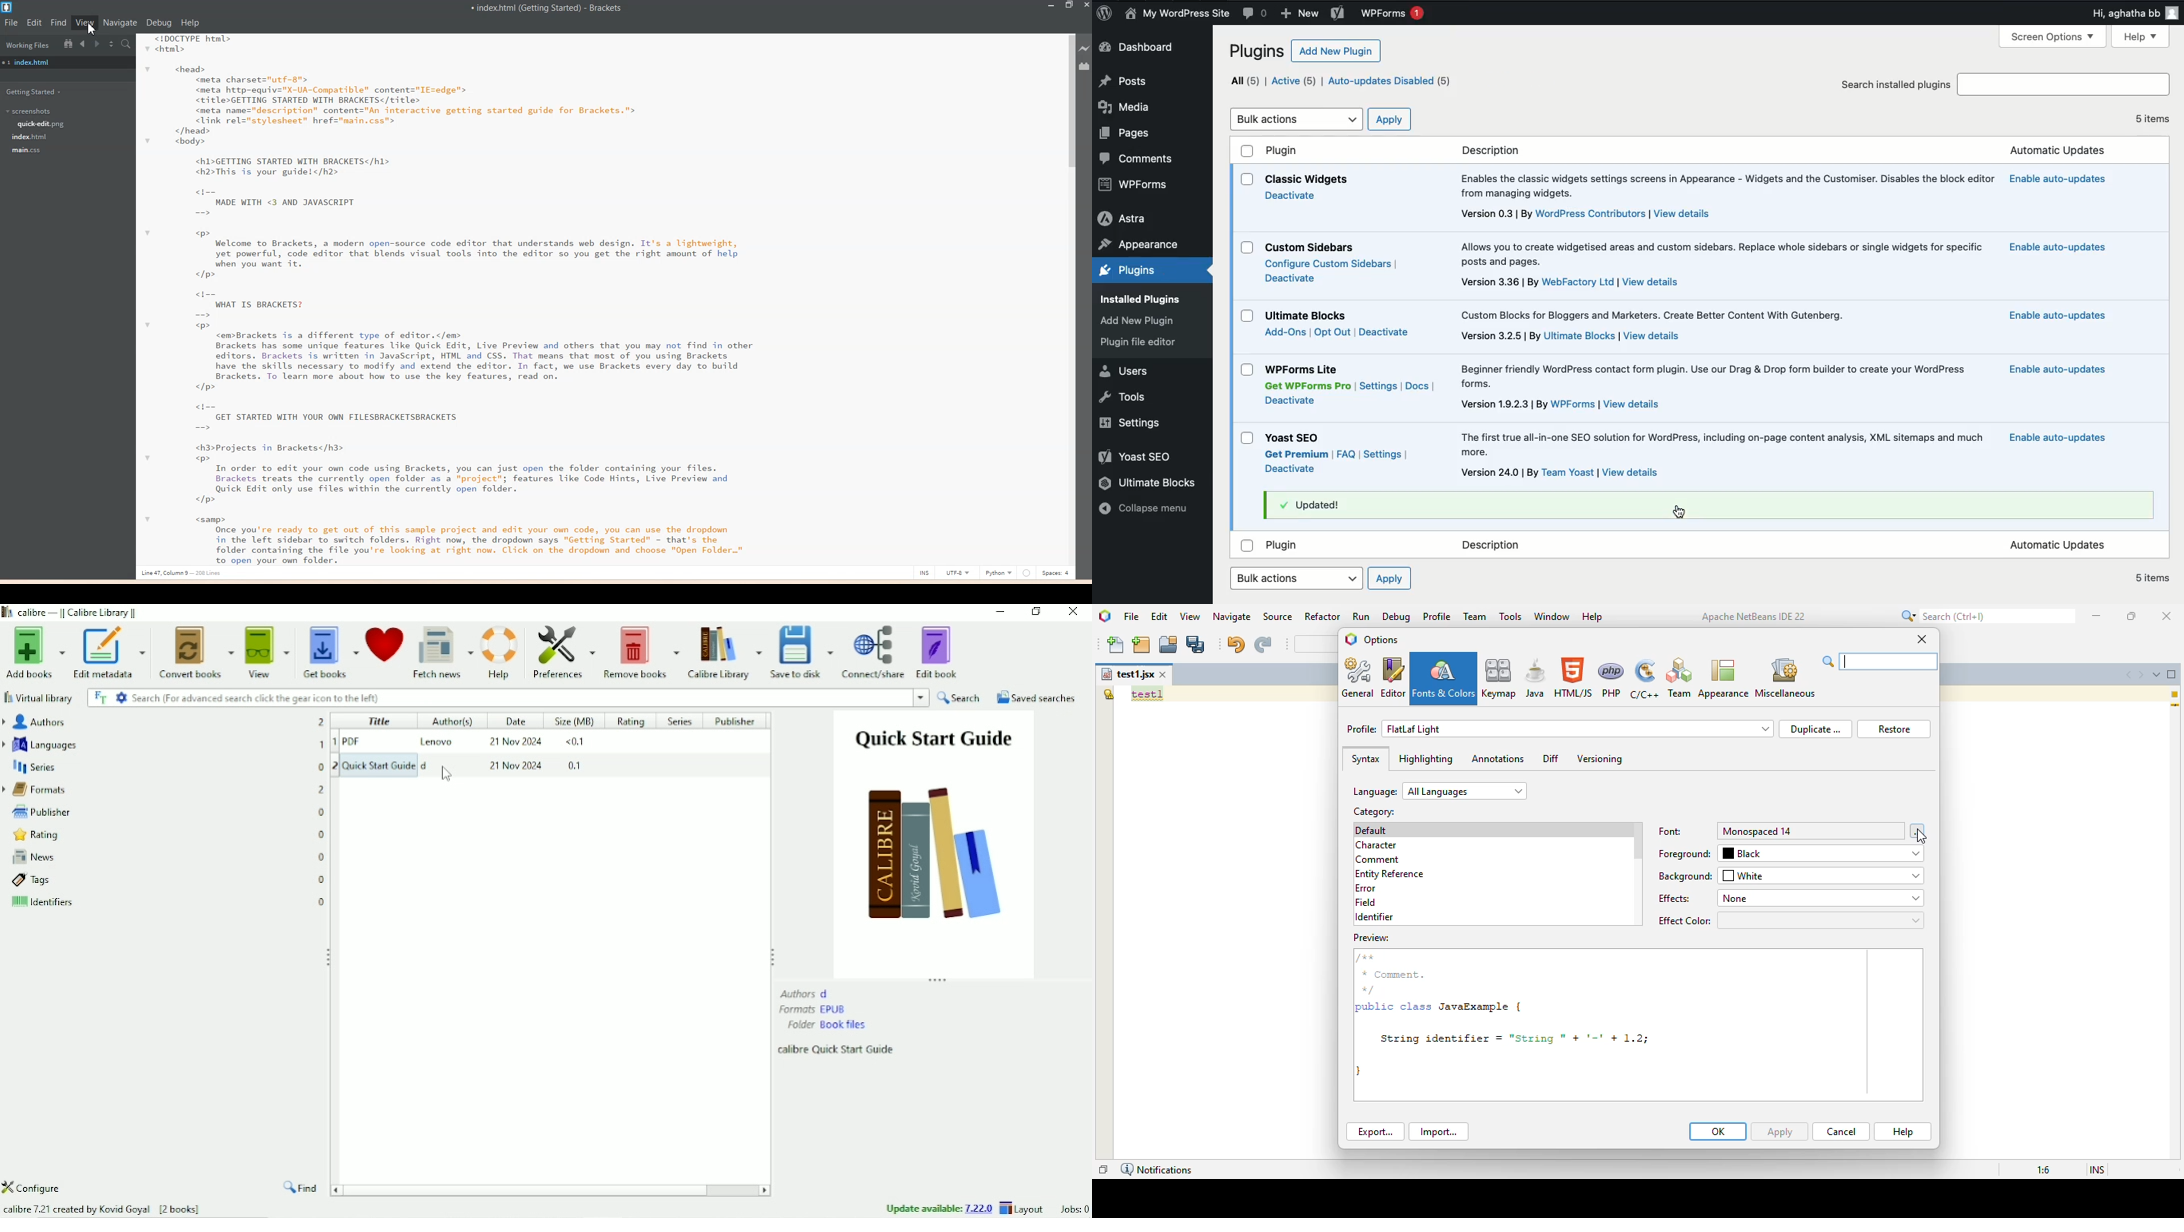  What do you see at coordinates (772, 955) in the screenshot?
I see `Resize` at bounding box center [772, 955].